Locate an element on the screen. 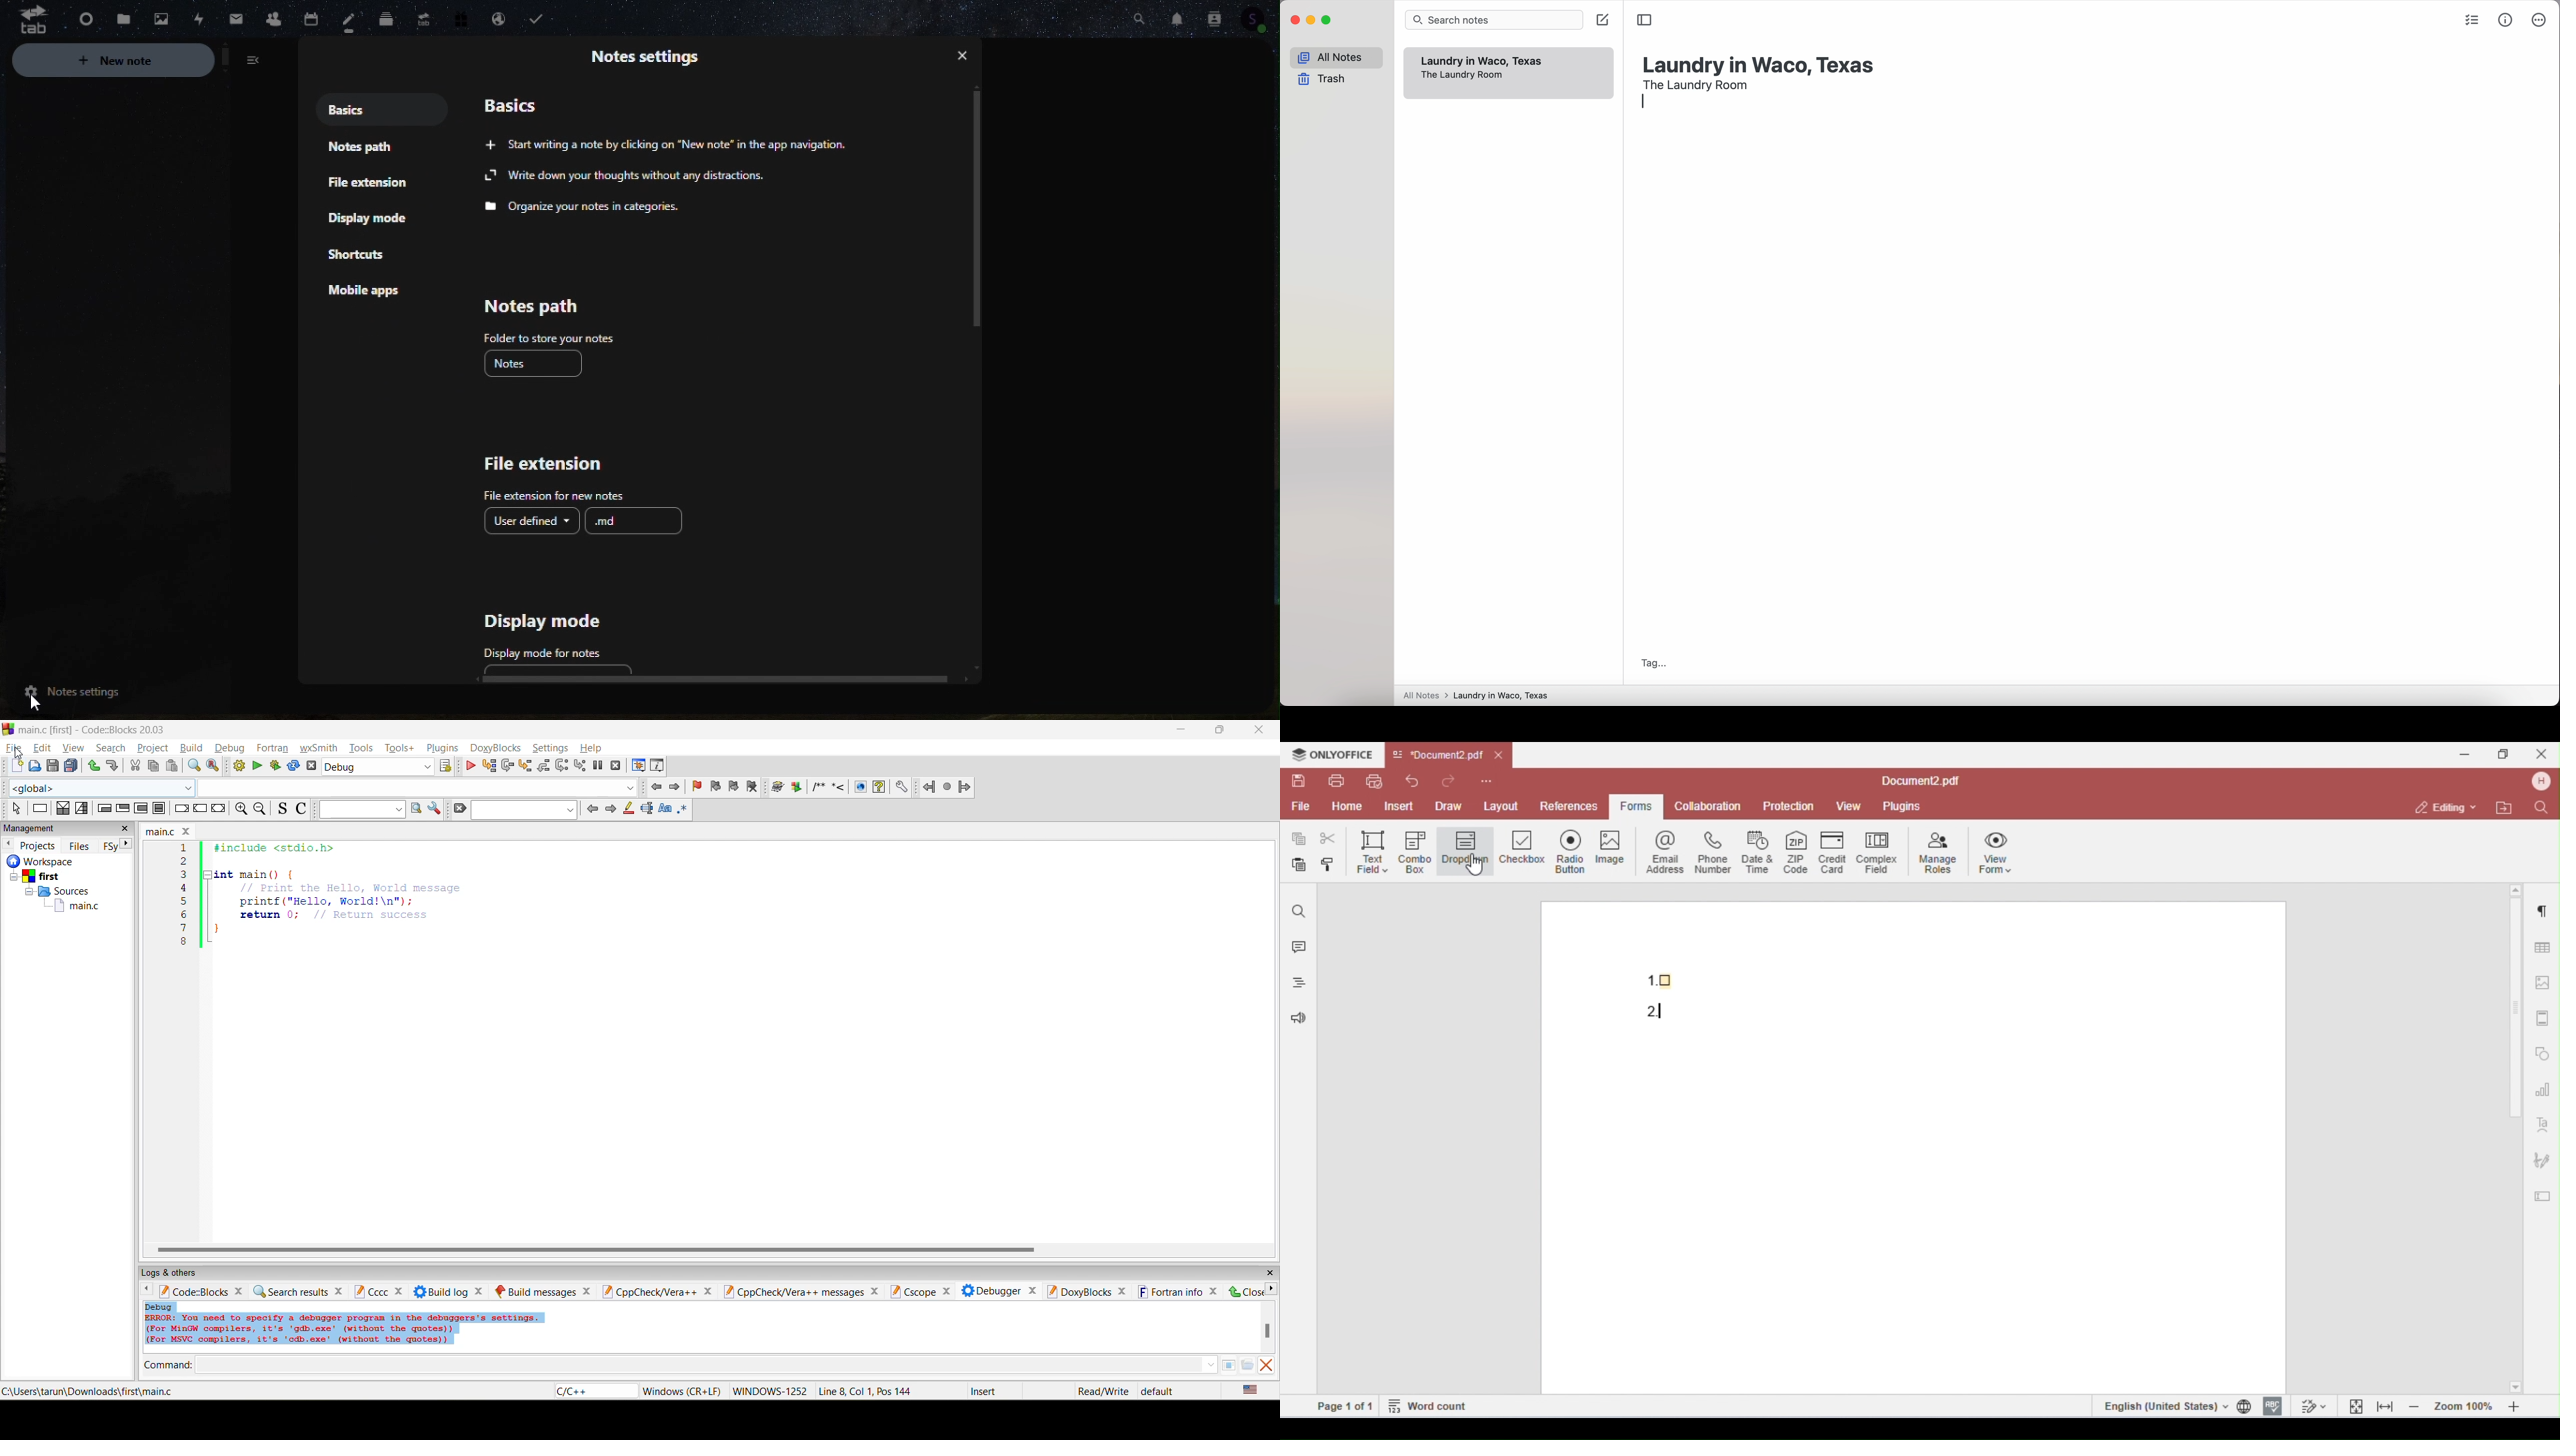 Image resolution: width=2576 pixels, height=1456 pixels. deck is located at coordinates (386, 17).